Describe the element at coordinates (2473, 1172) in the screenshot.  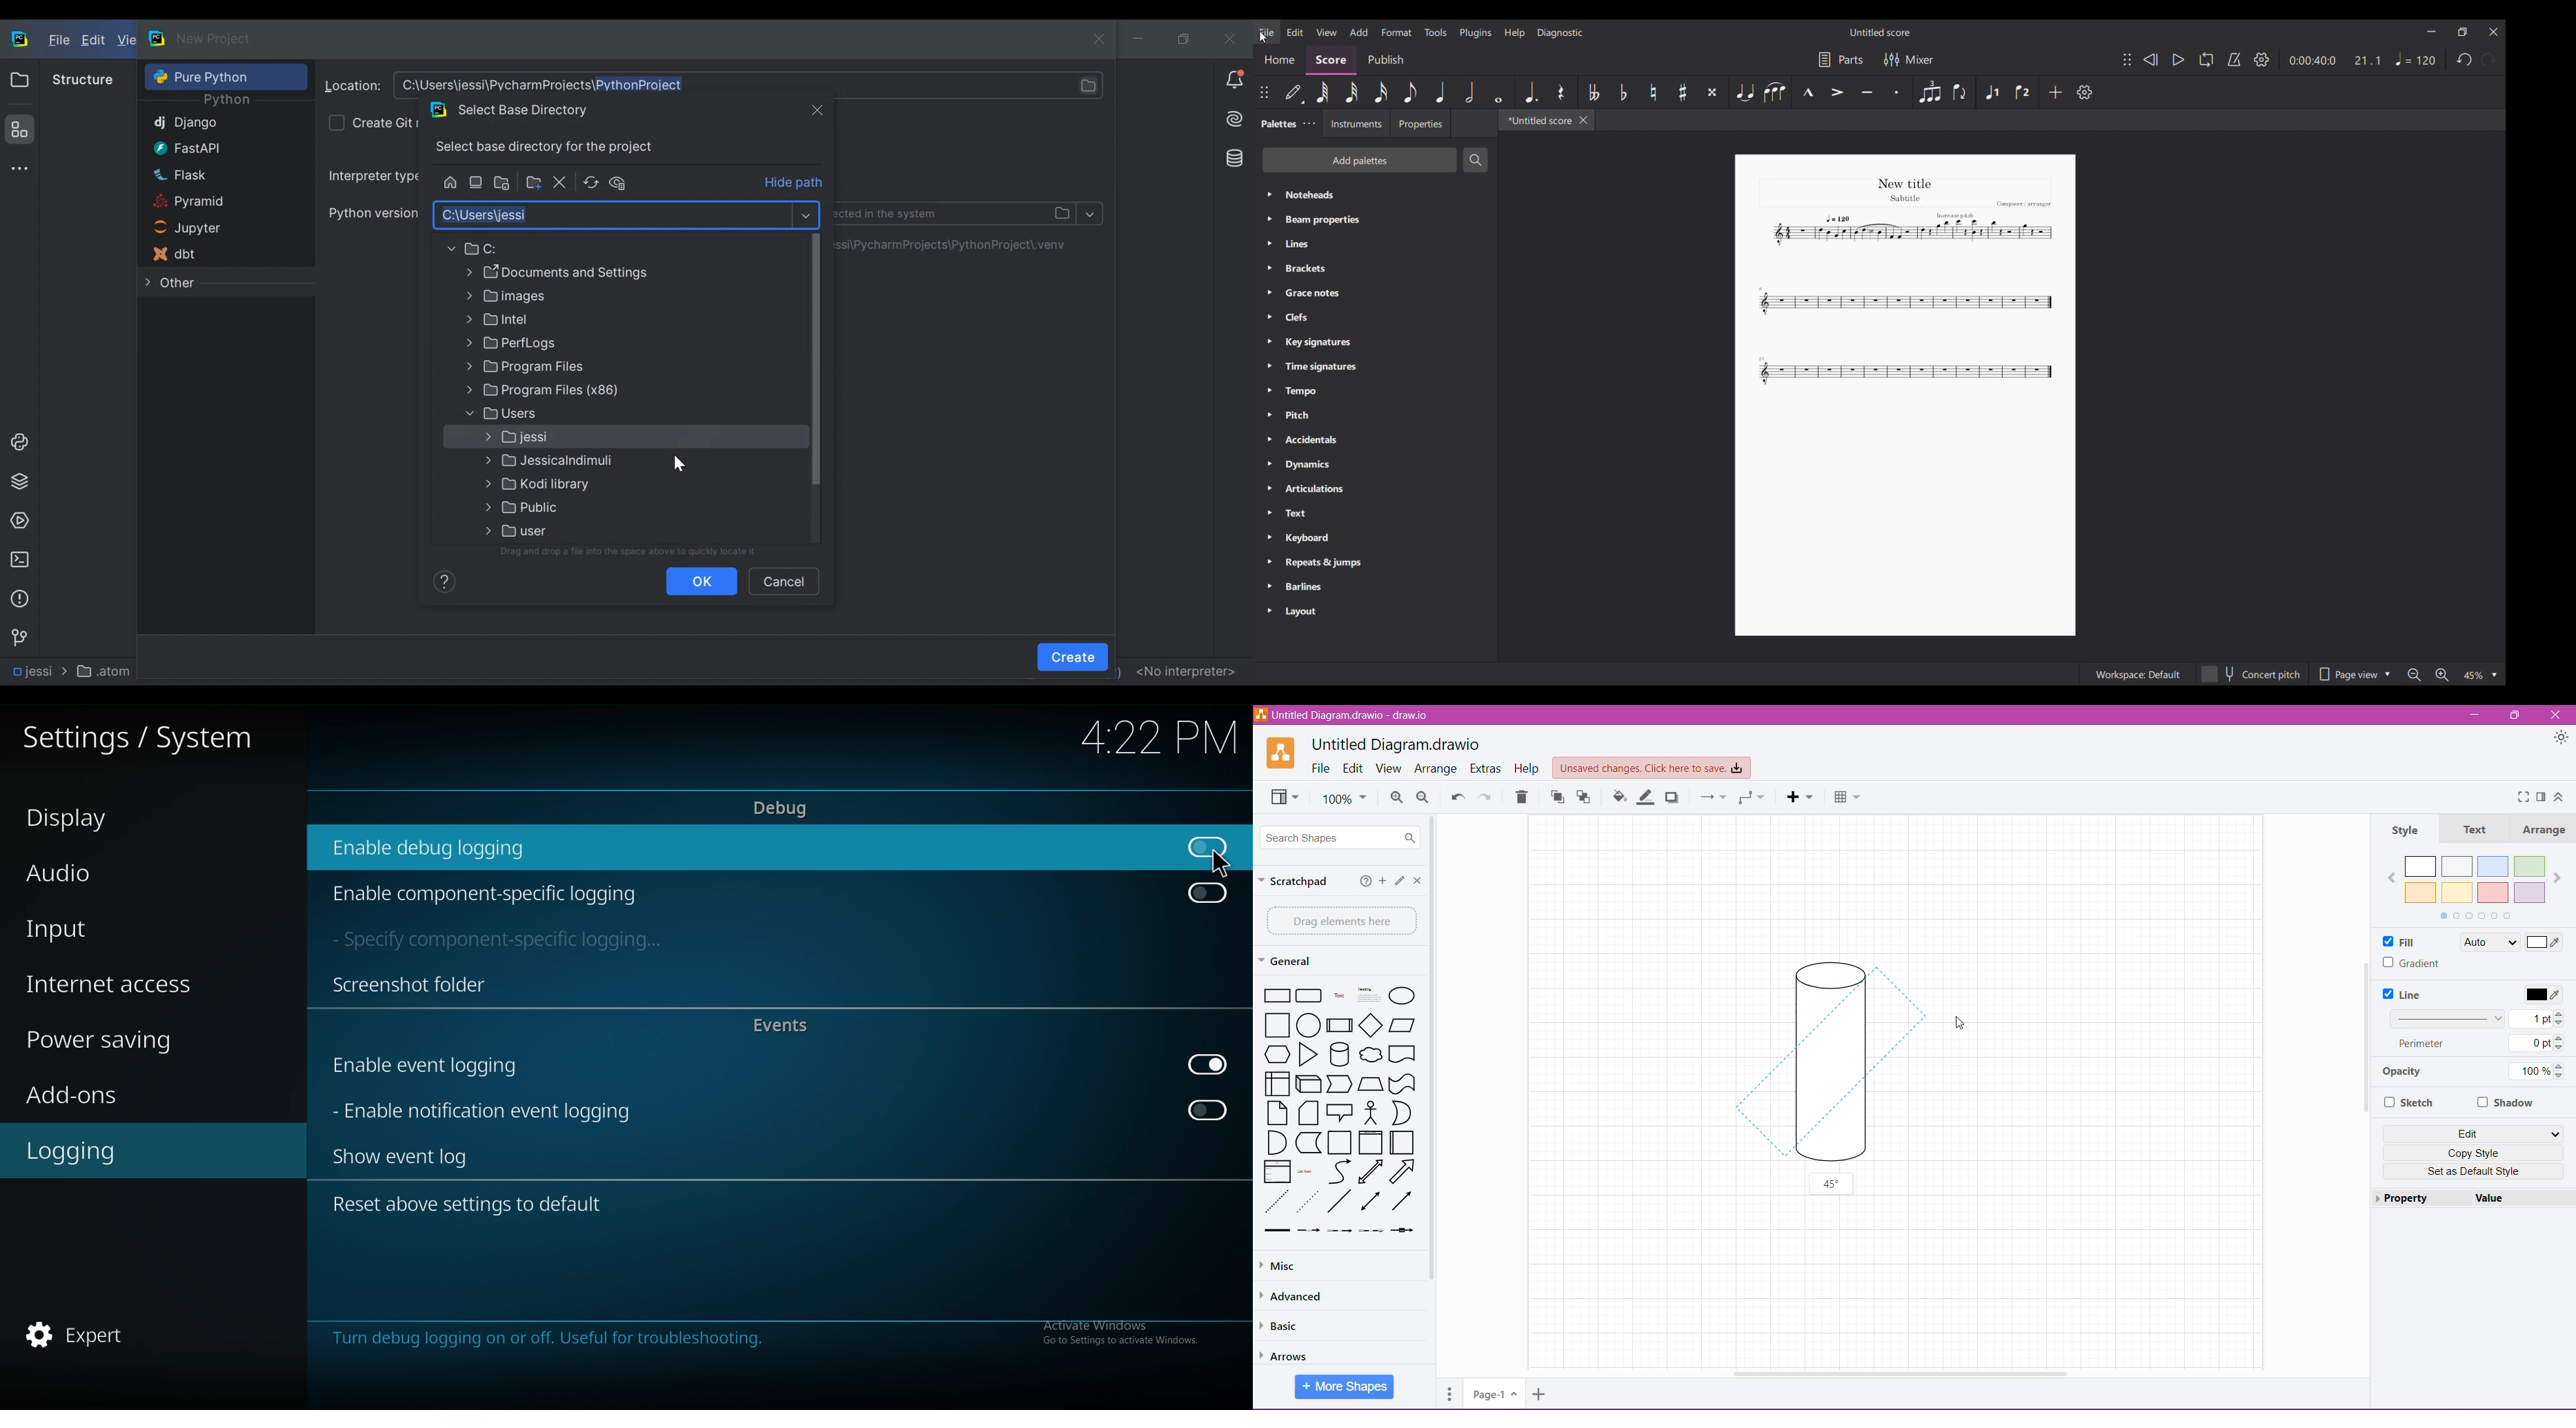
I see `Set as Default Style` at that location.